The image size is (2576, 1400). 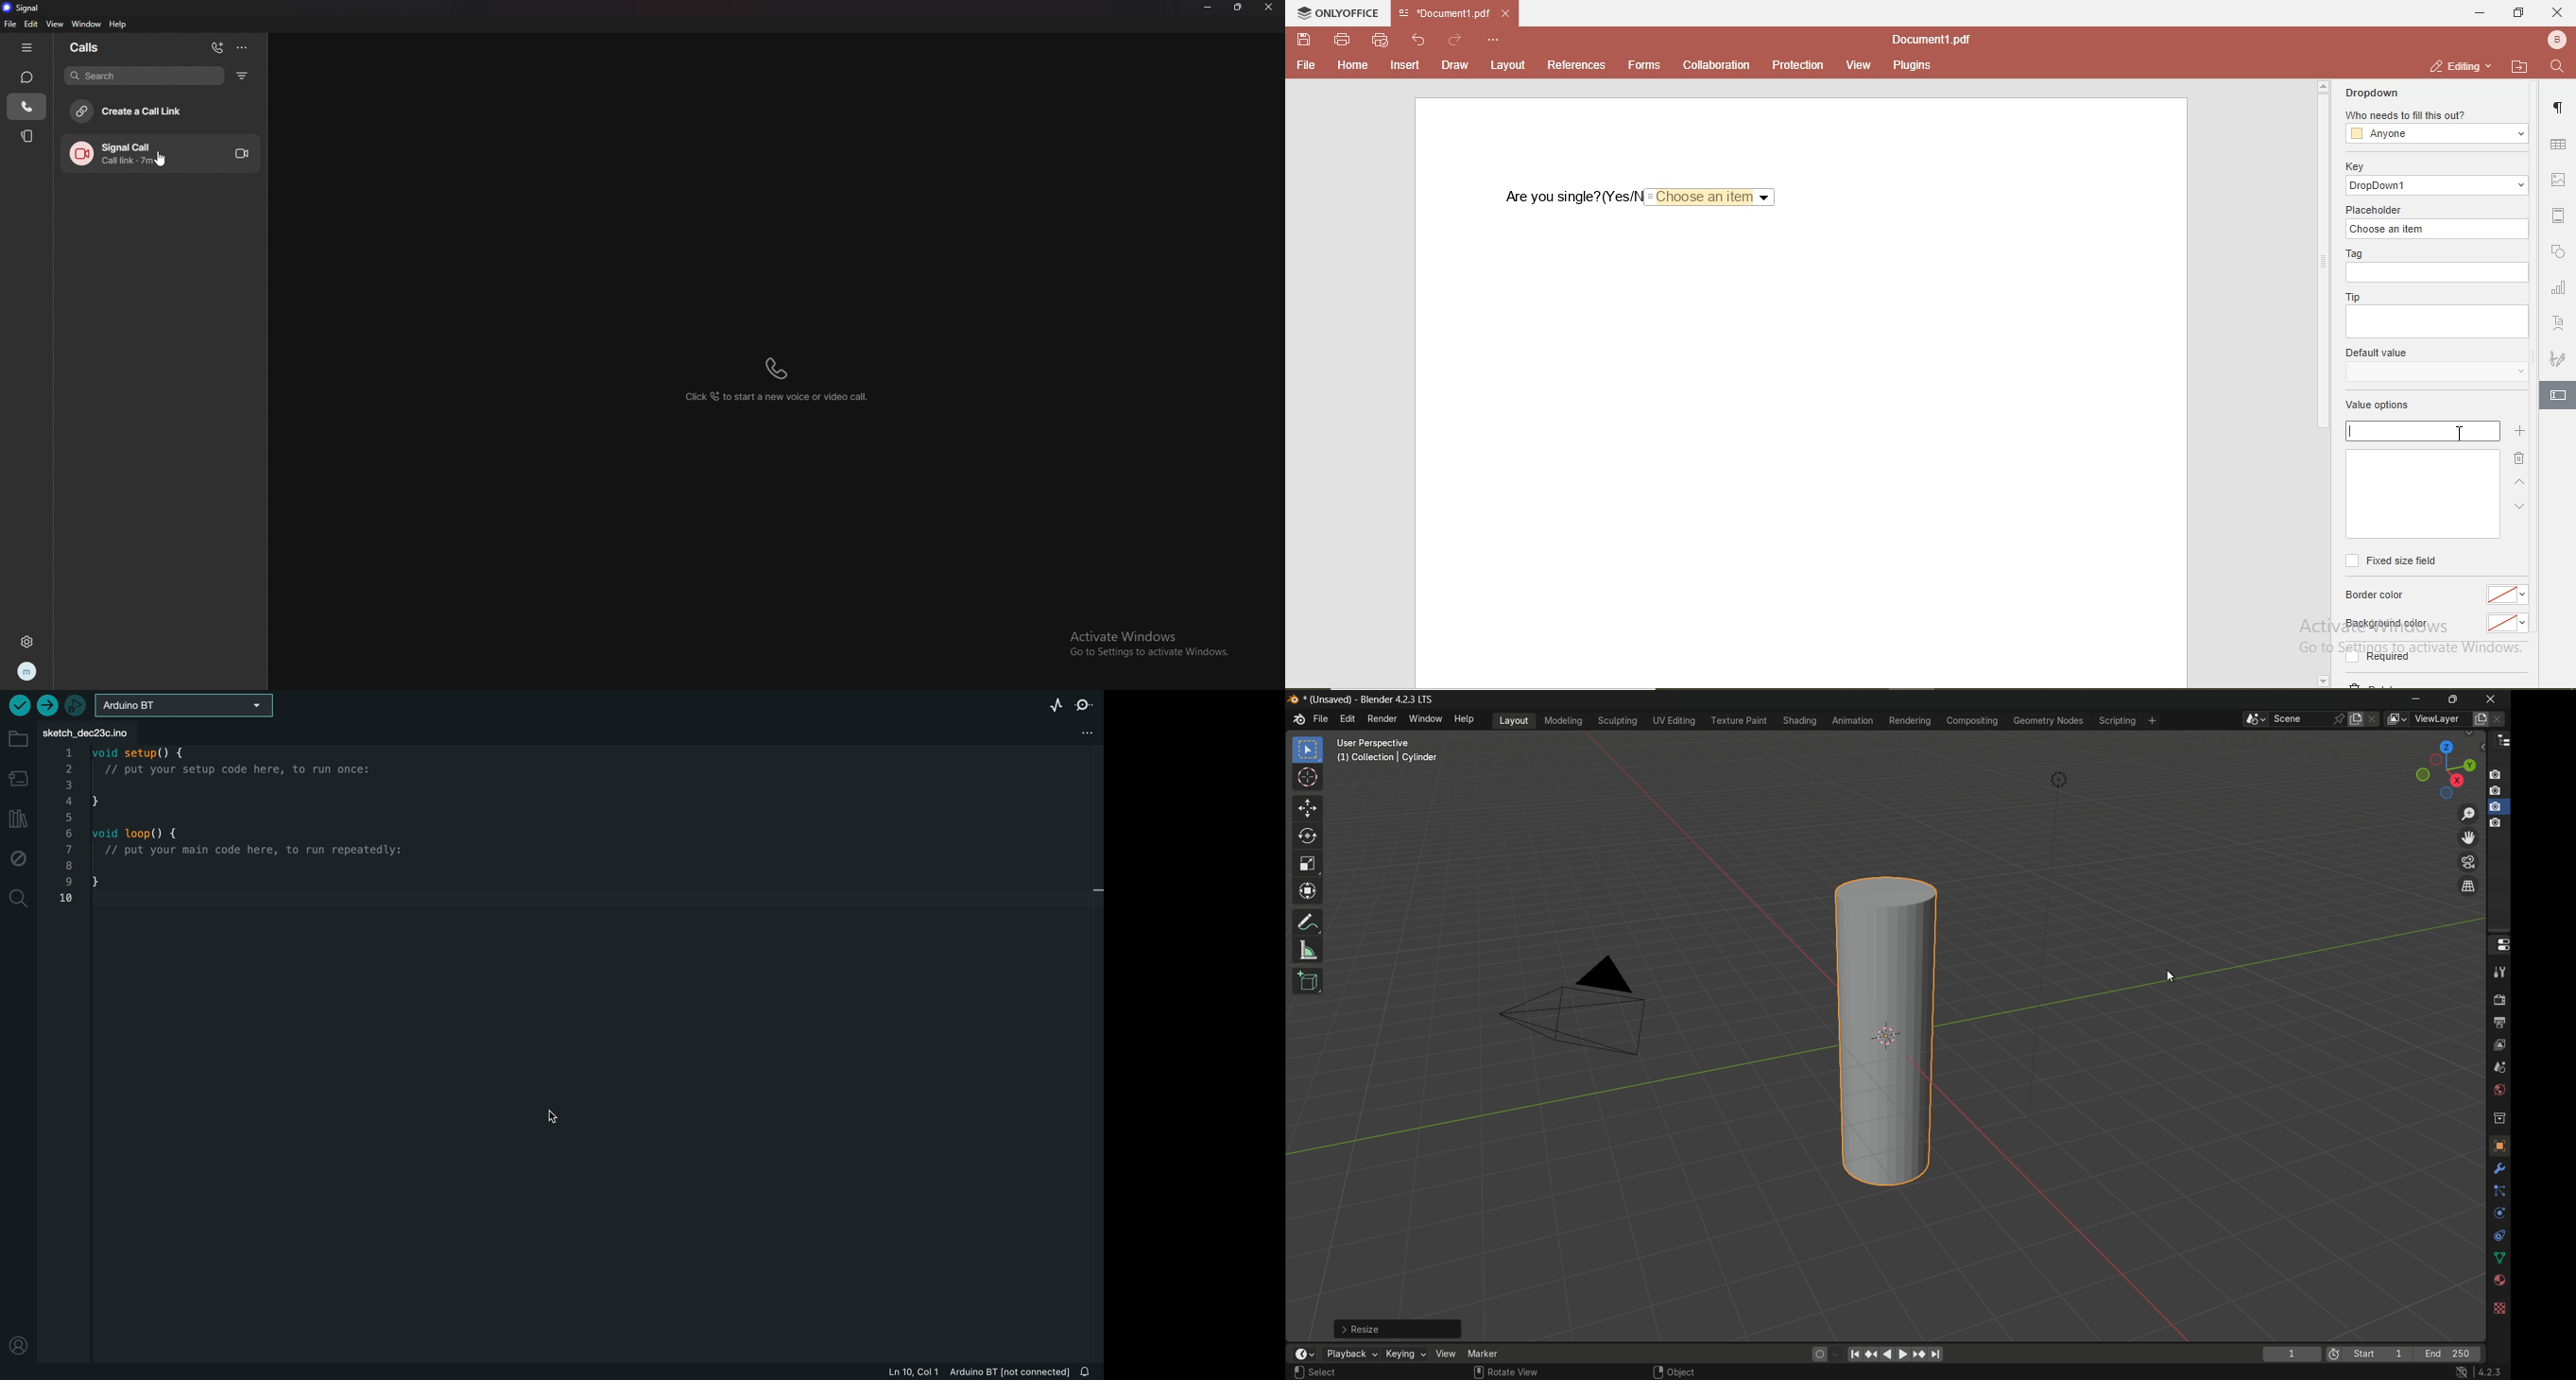 I want to click on Choose an item , so click(x=1709, y=197).